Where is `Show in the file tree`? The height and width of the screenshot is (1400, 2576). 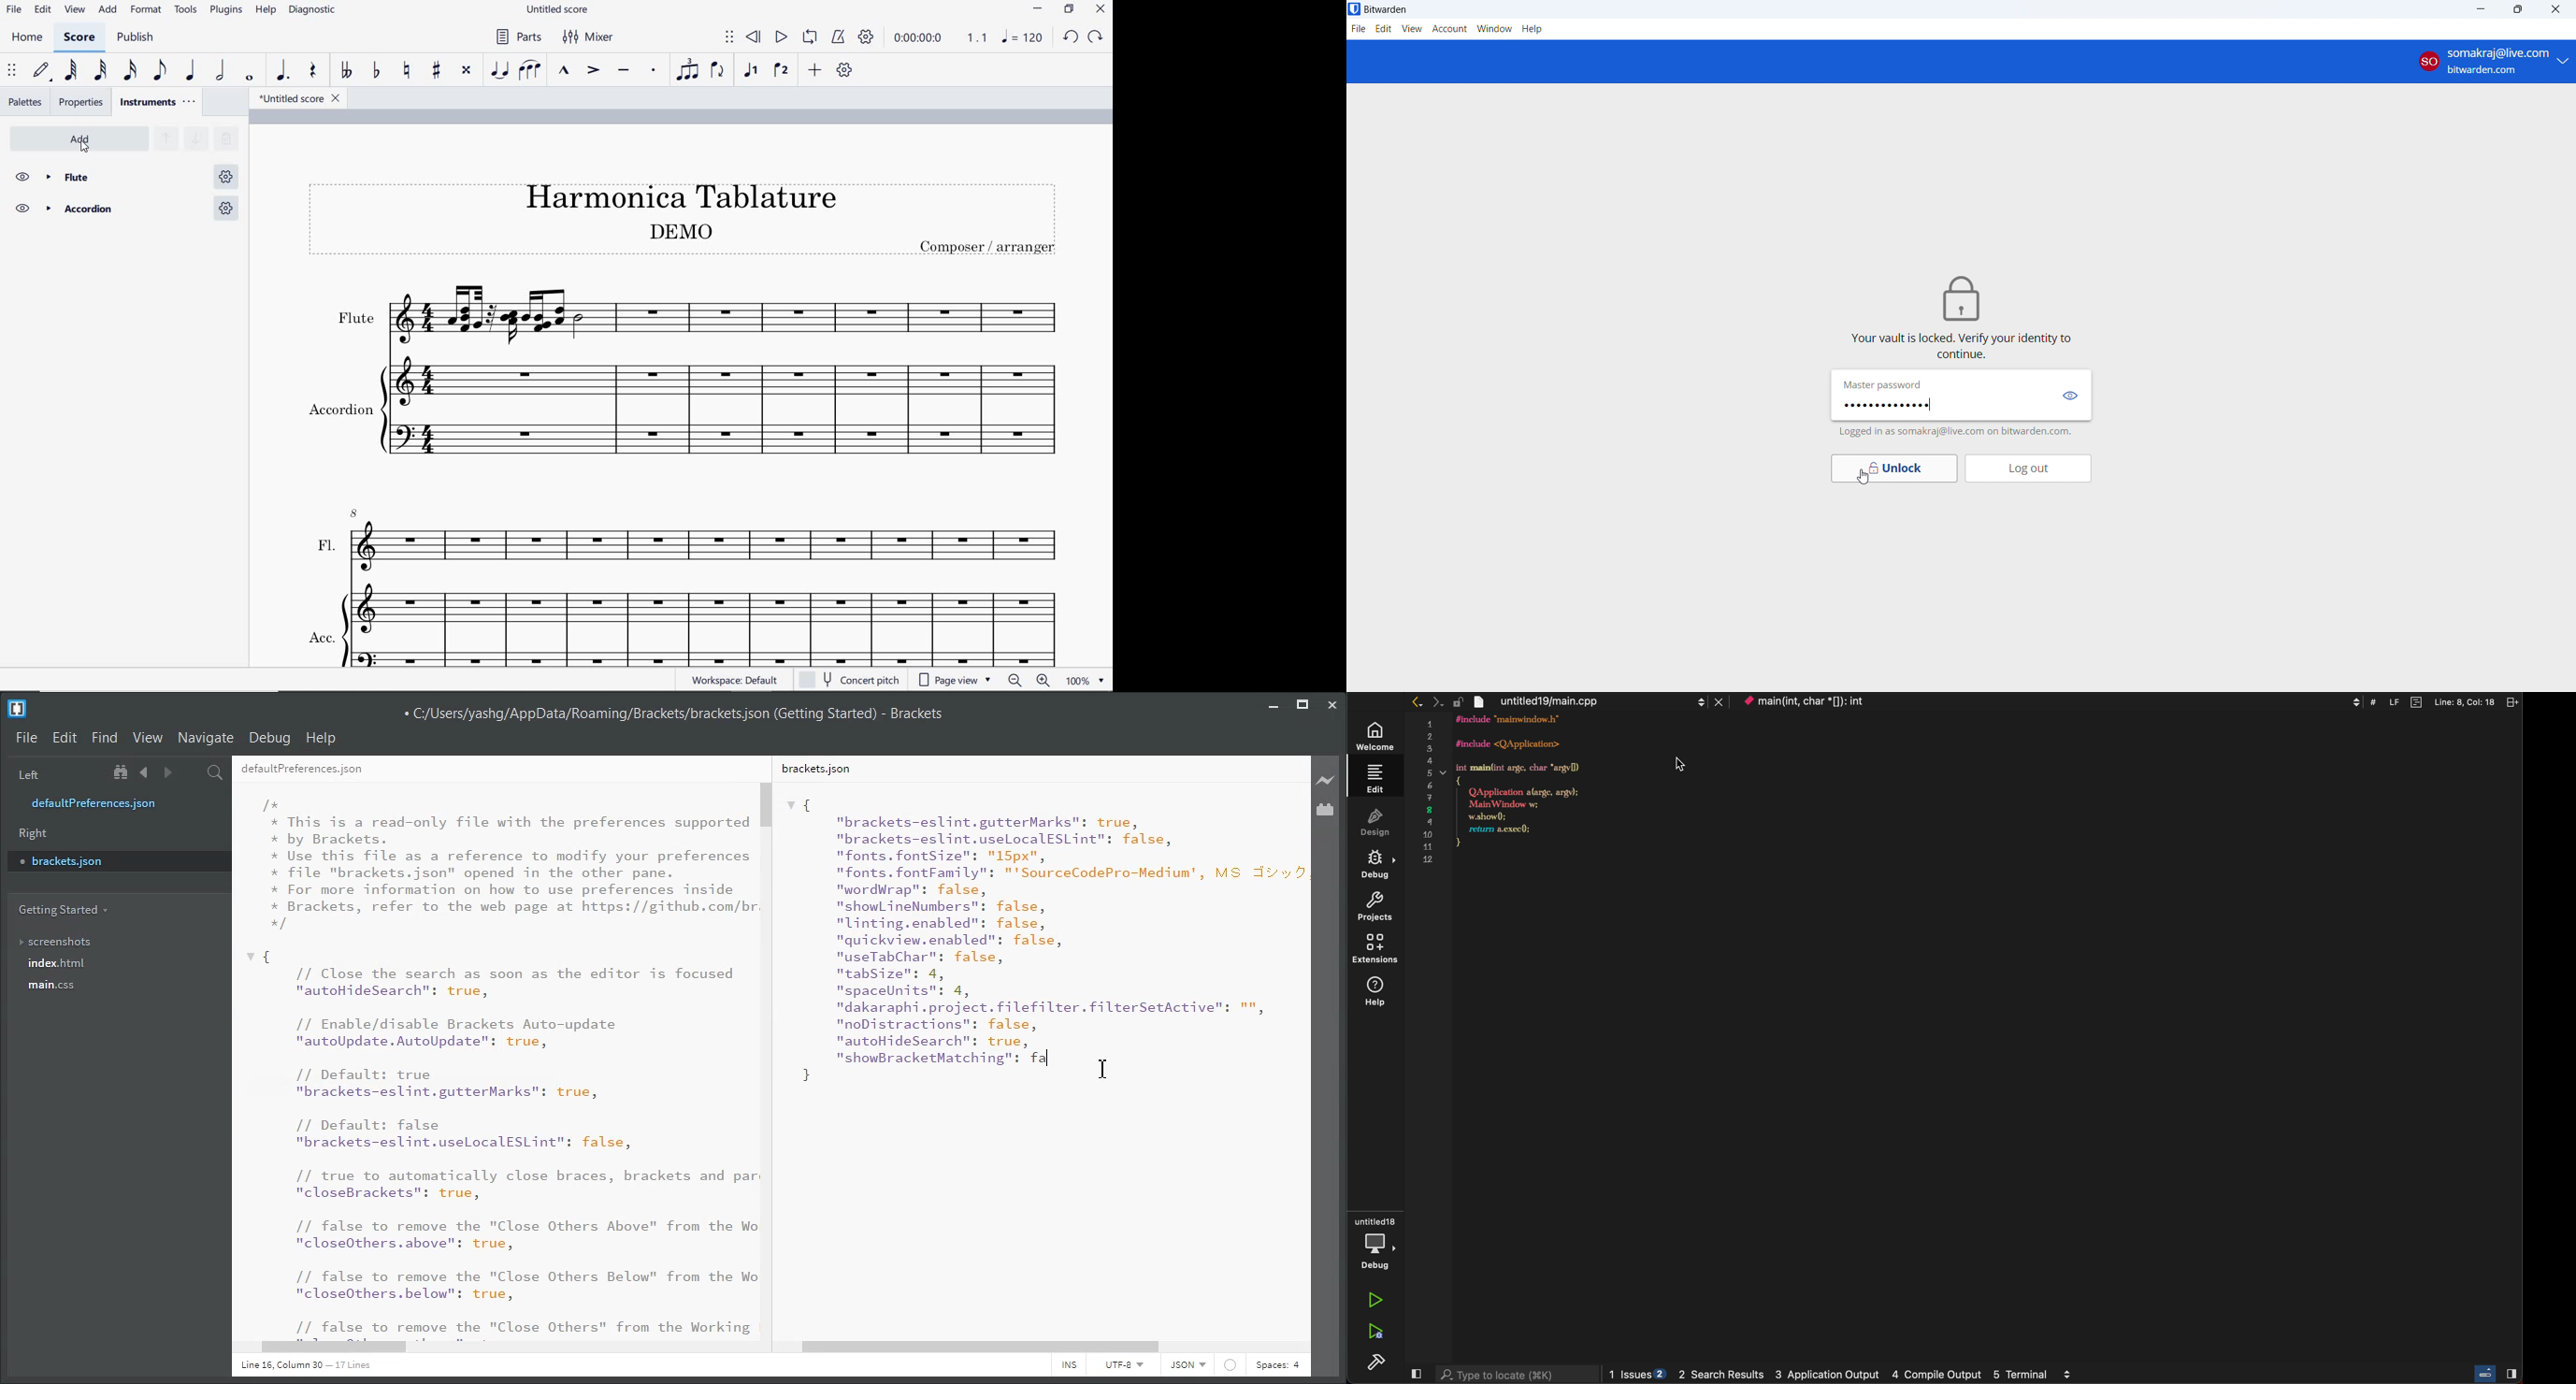
Show in the file tree is located at coordinates (122, 772).